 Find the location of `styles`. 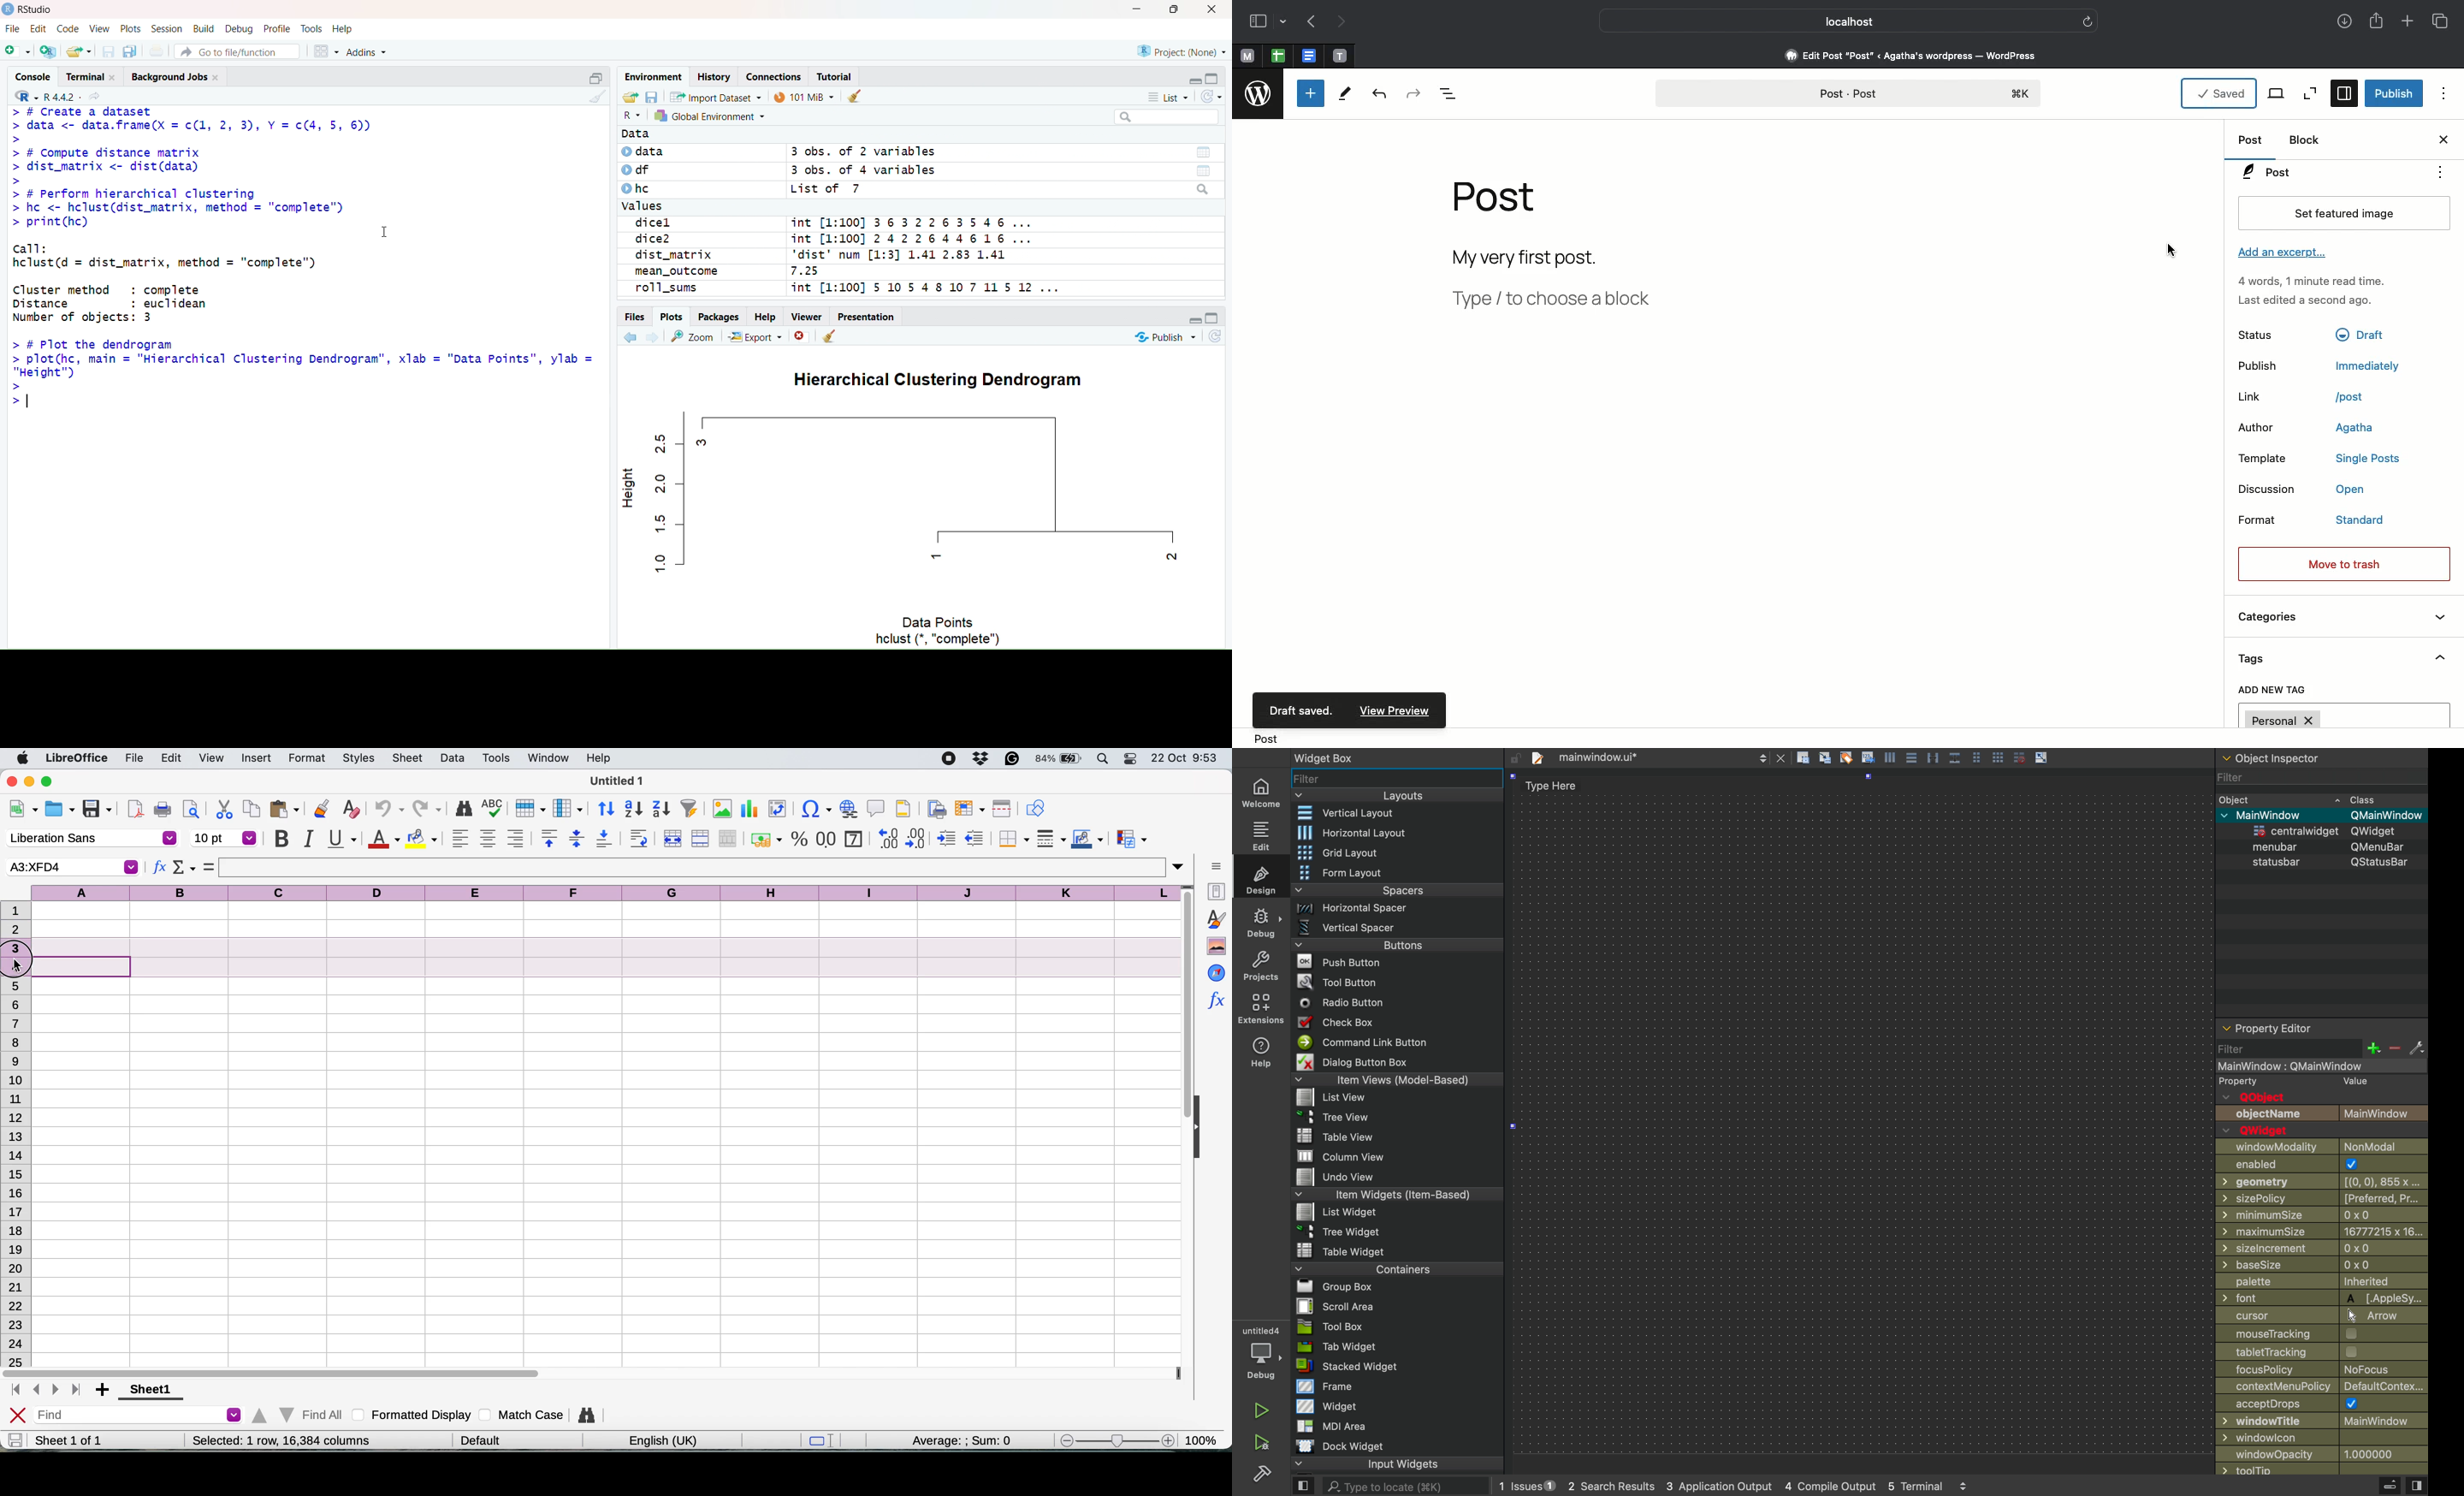

styles is located at coordinates (1215, 919).